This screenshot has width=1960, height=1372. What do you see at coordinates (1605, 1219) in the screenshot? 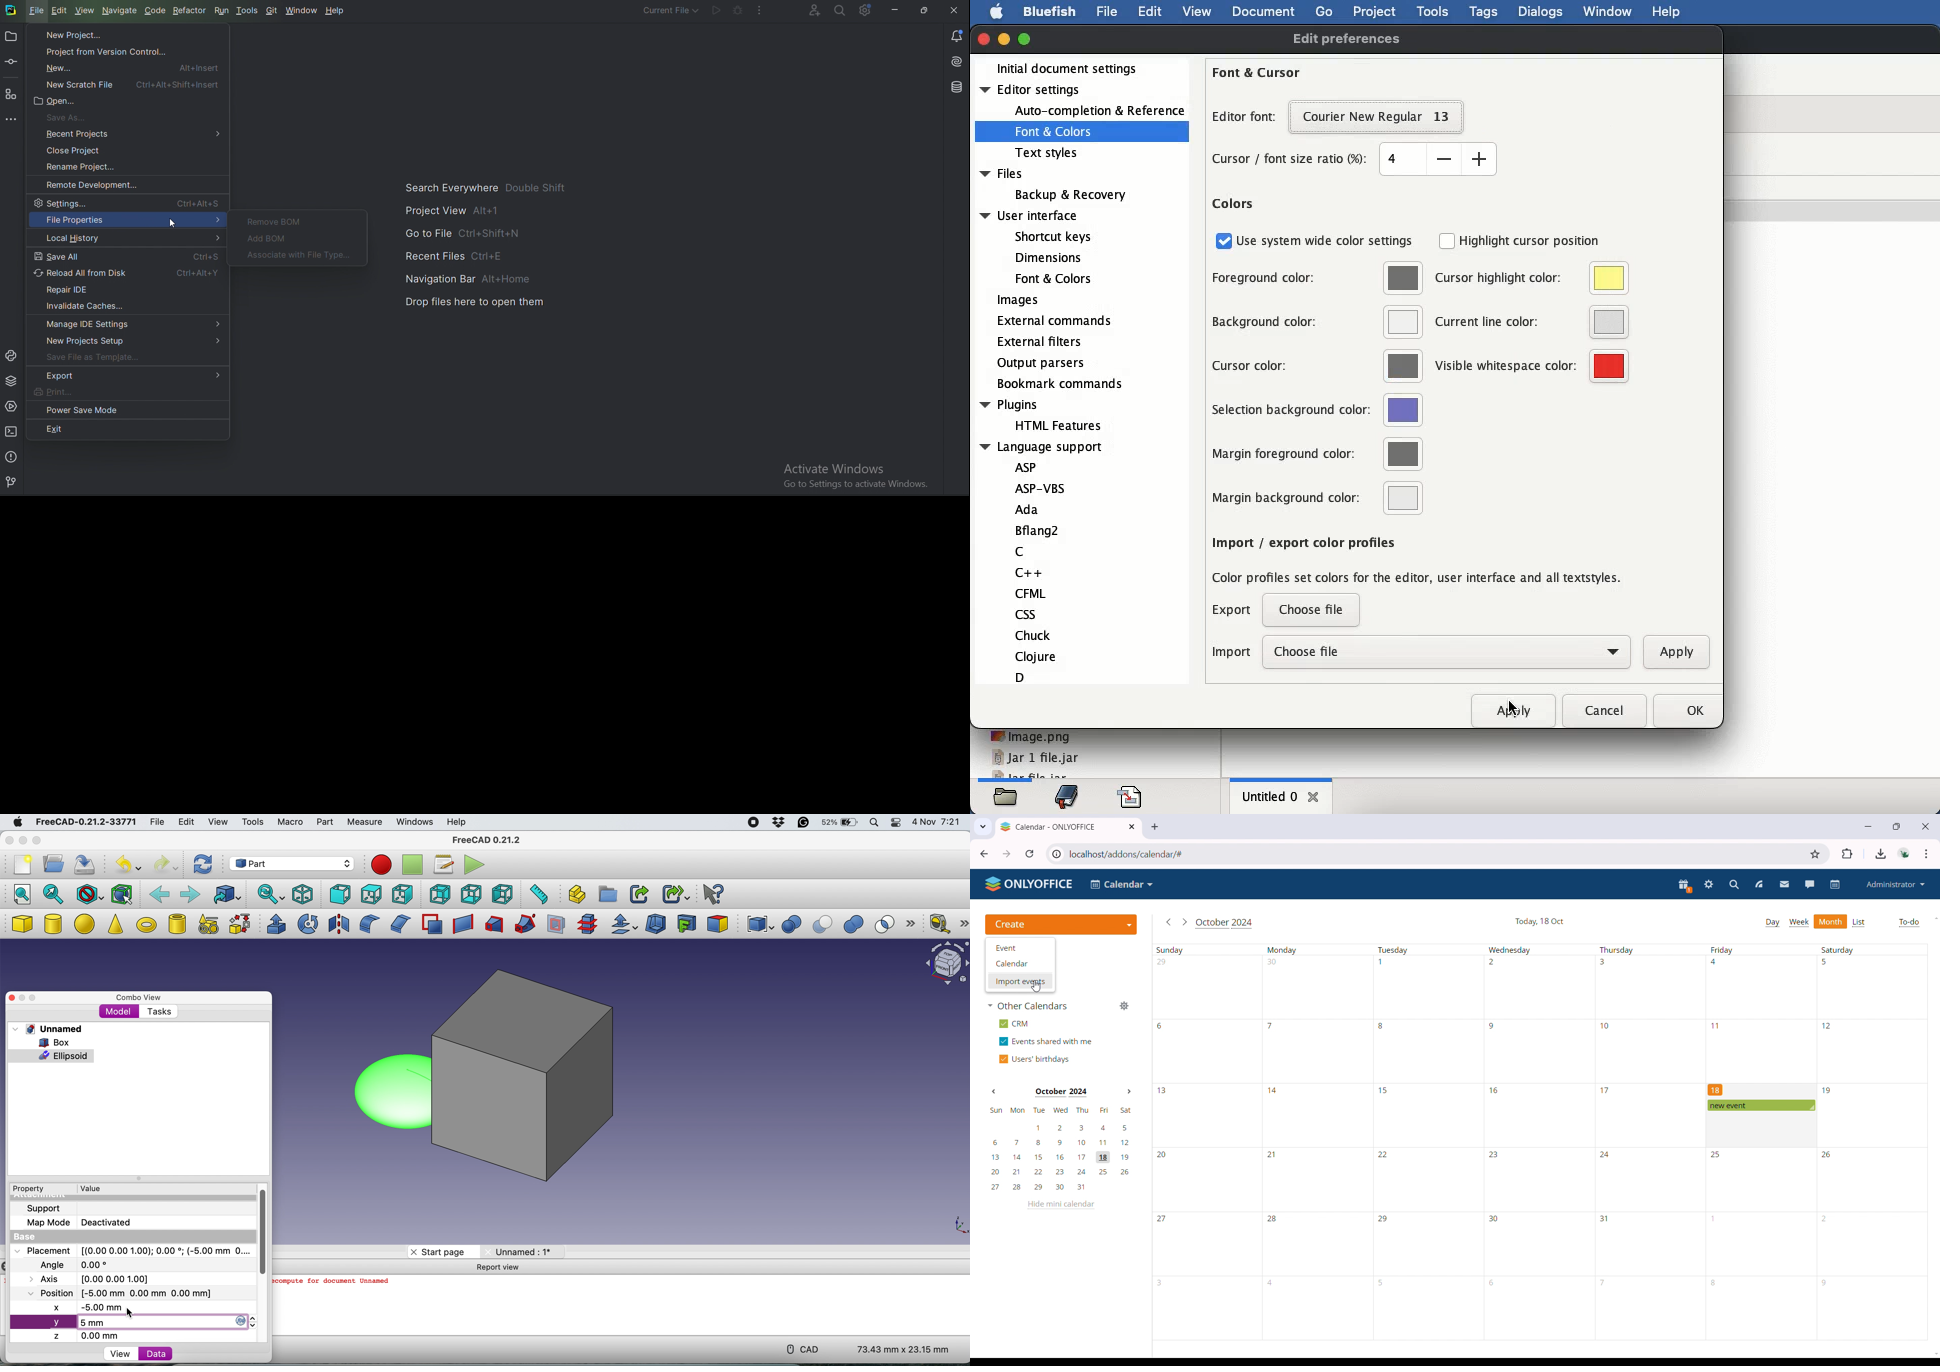
I see `31` at bounding box center [1605, 1219].